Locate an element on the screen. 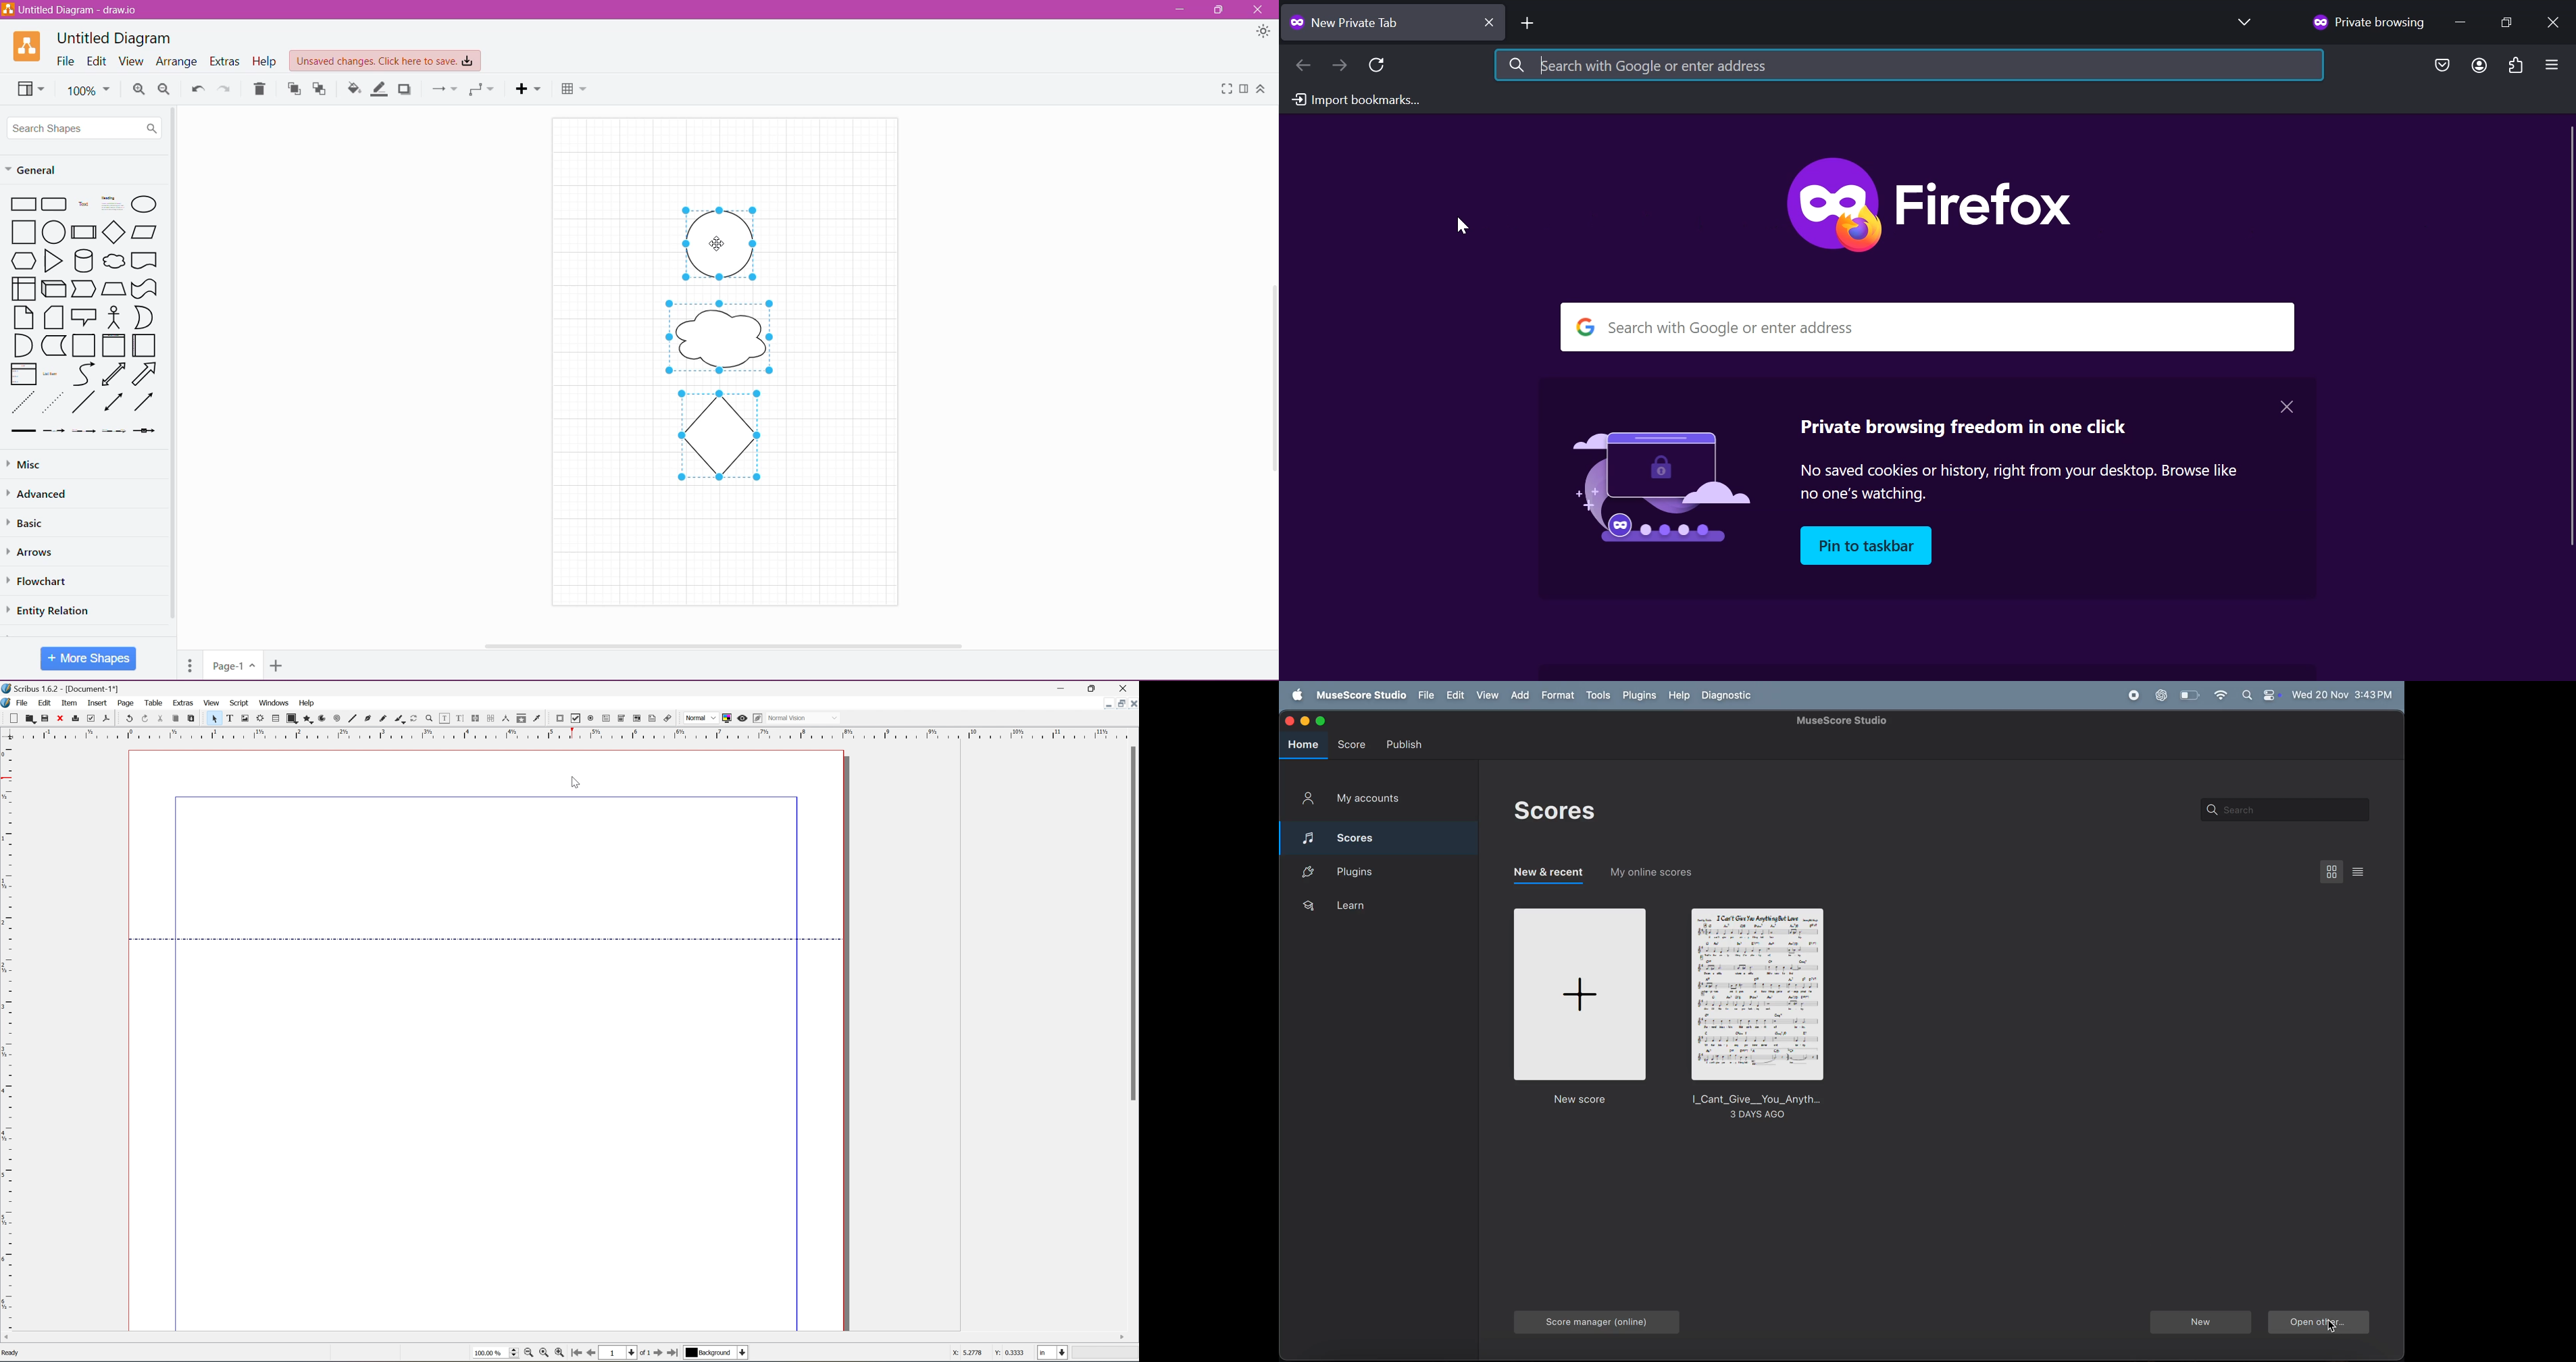  Insert is located at coordinates (528, 89).